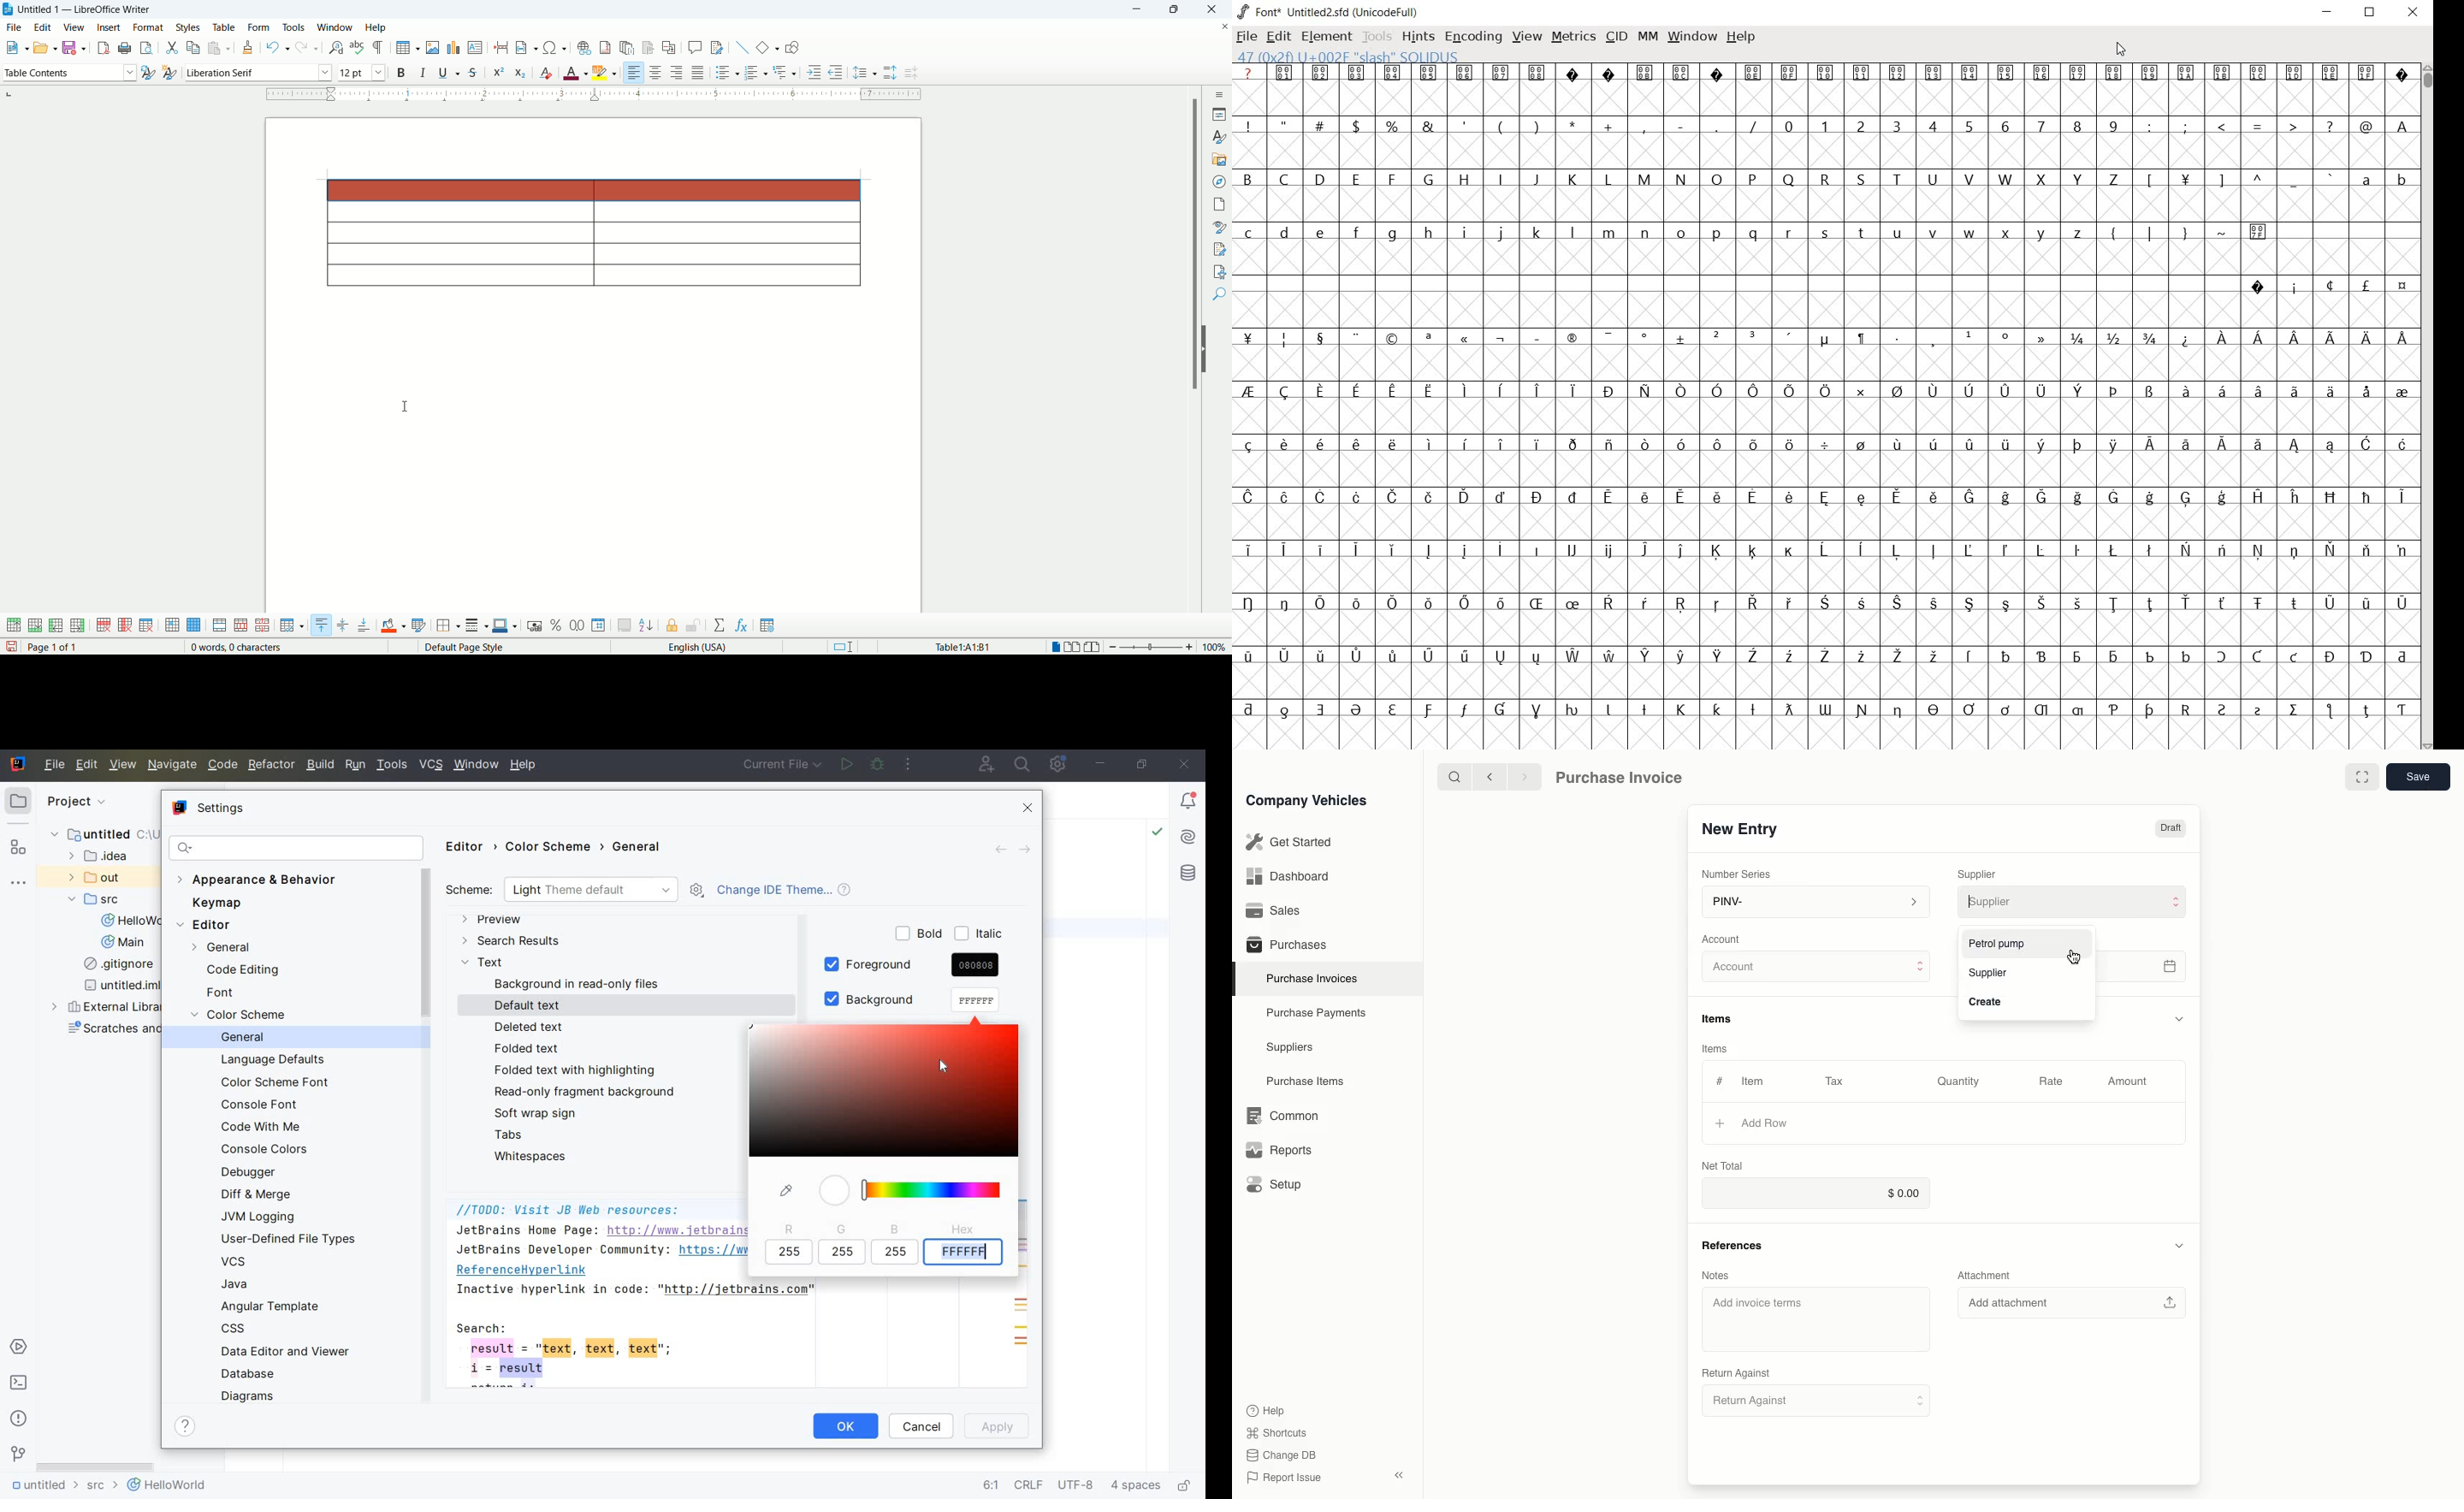 Image resolution: width=2464 pixels, height=1512 pixels. What do you see at coordinates (296, 847) in the screenshot?
I see `SEARCH SETTINGS` at bounding box center [296, 847].